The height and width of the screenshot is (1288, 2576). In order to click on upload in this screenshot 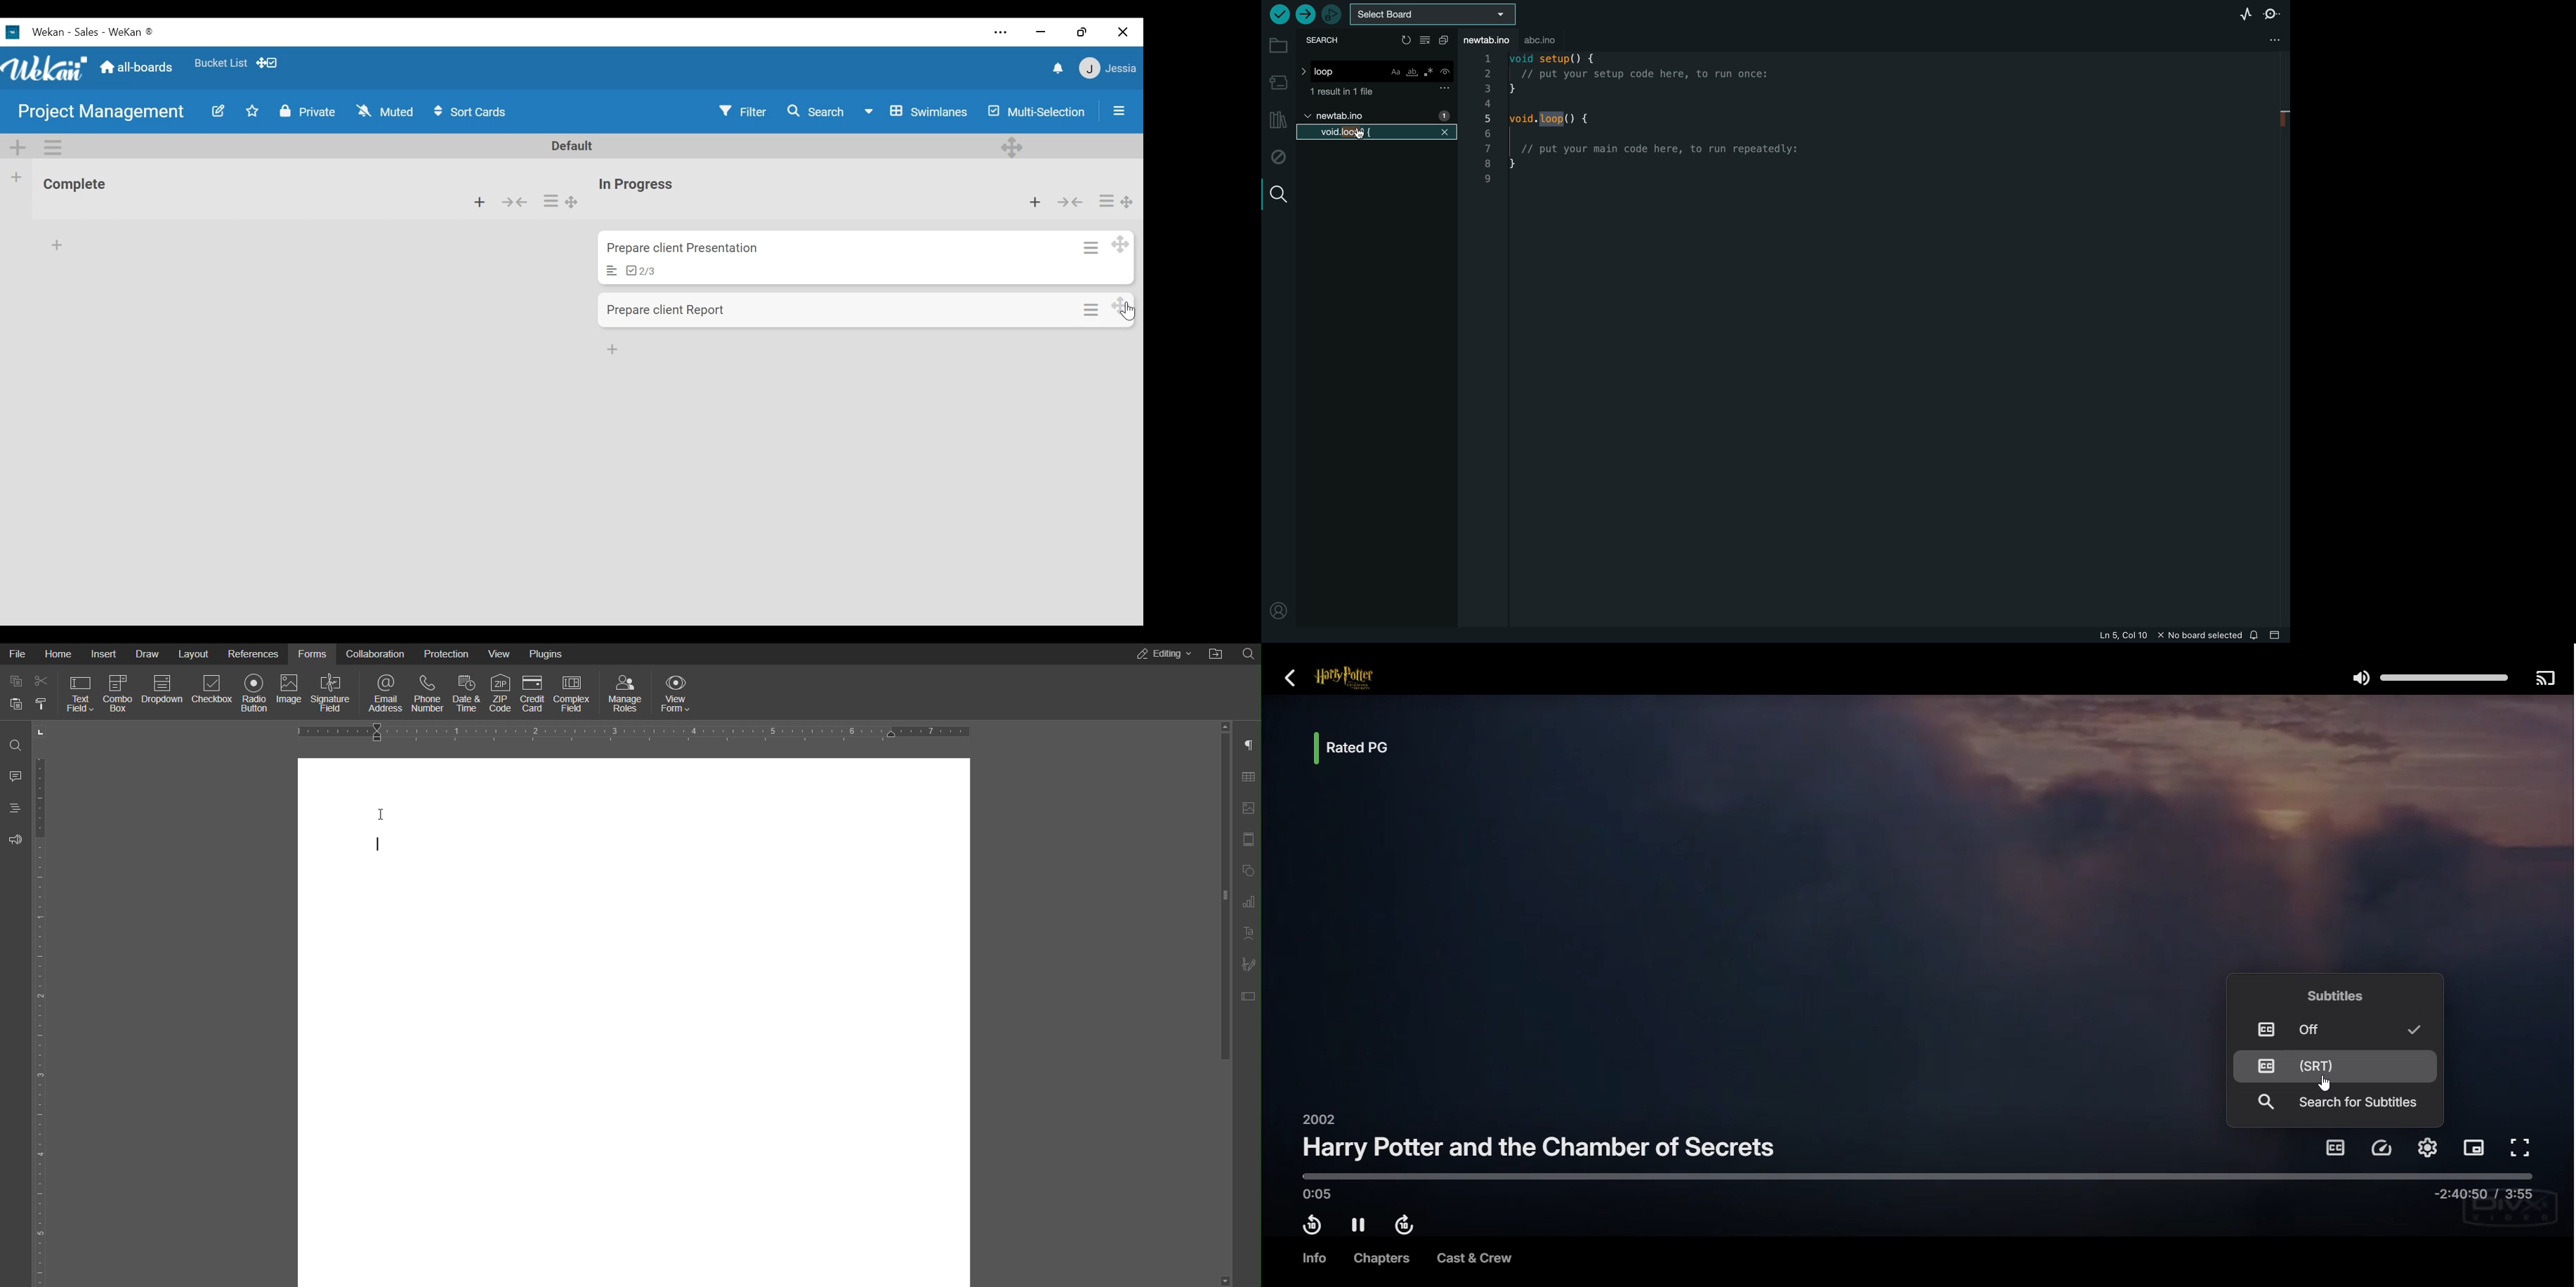, I will do `click(1305, 15)`.